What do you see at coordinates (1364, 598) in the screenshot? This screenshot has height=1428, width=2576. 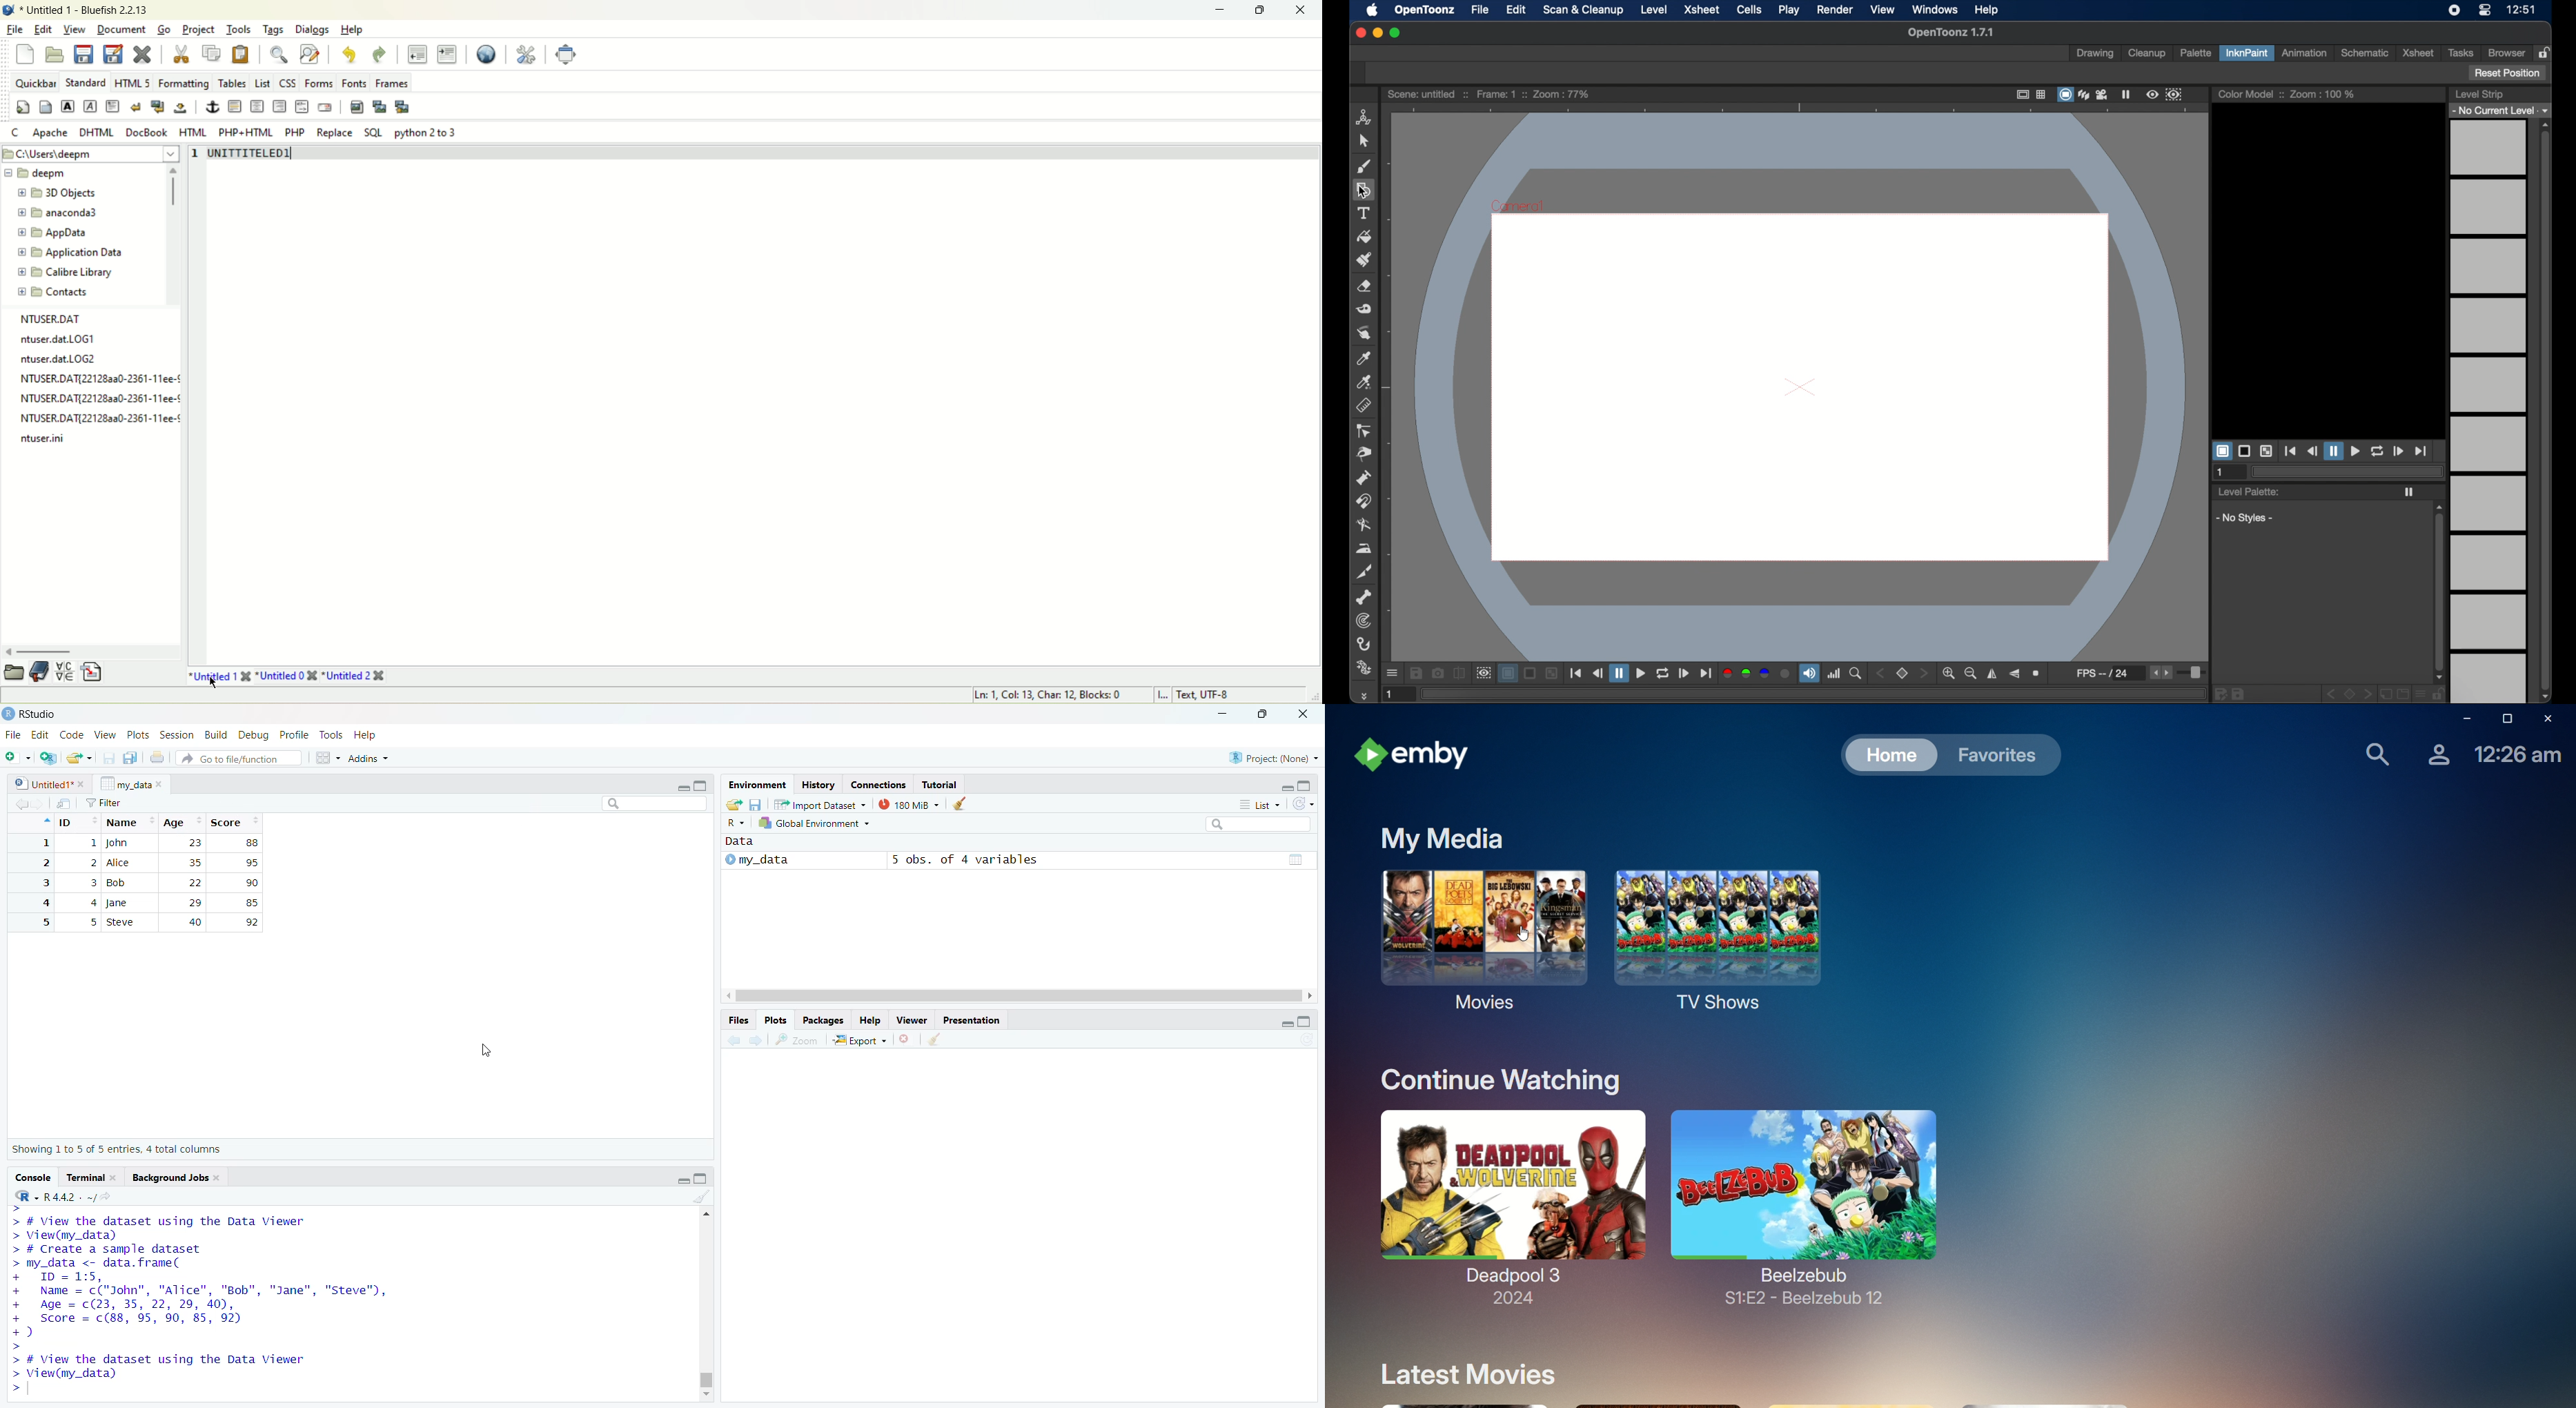 I see `skeleton tool` at bounding box center [1364, 598].